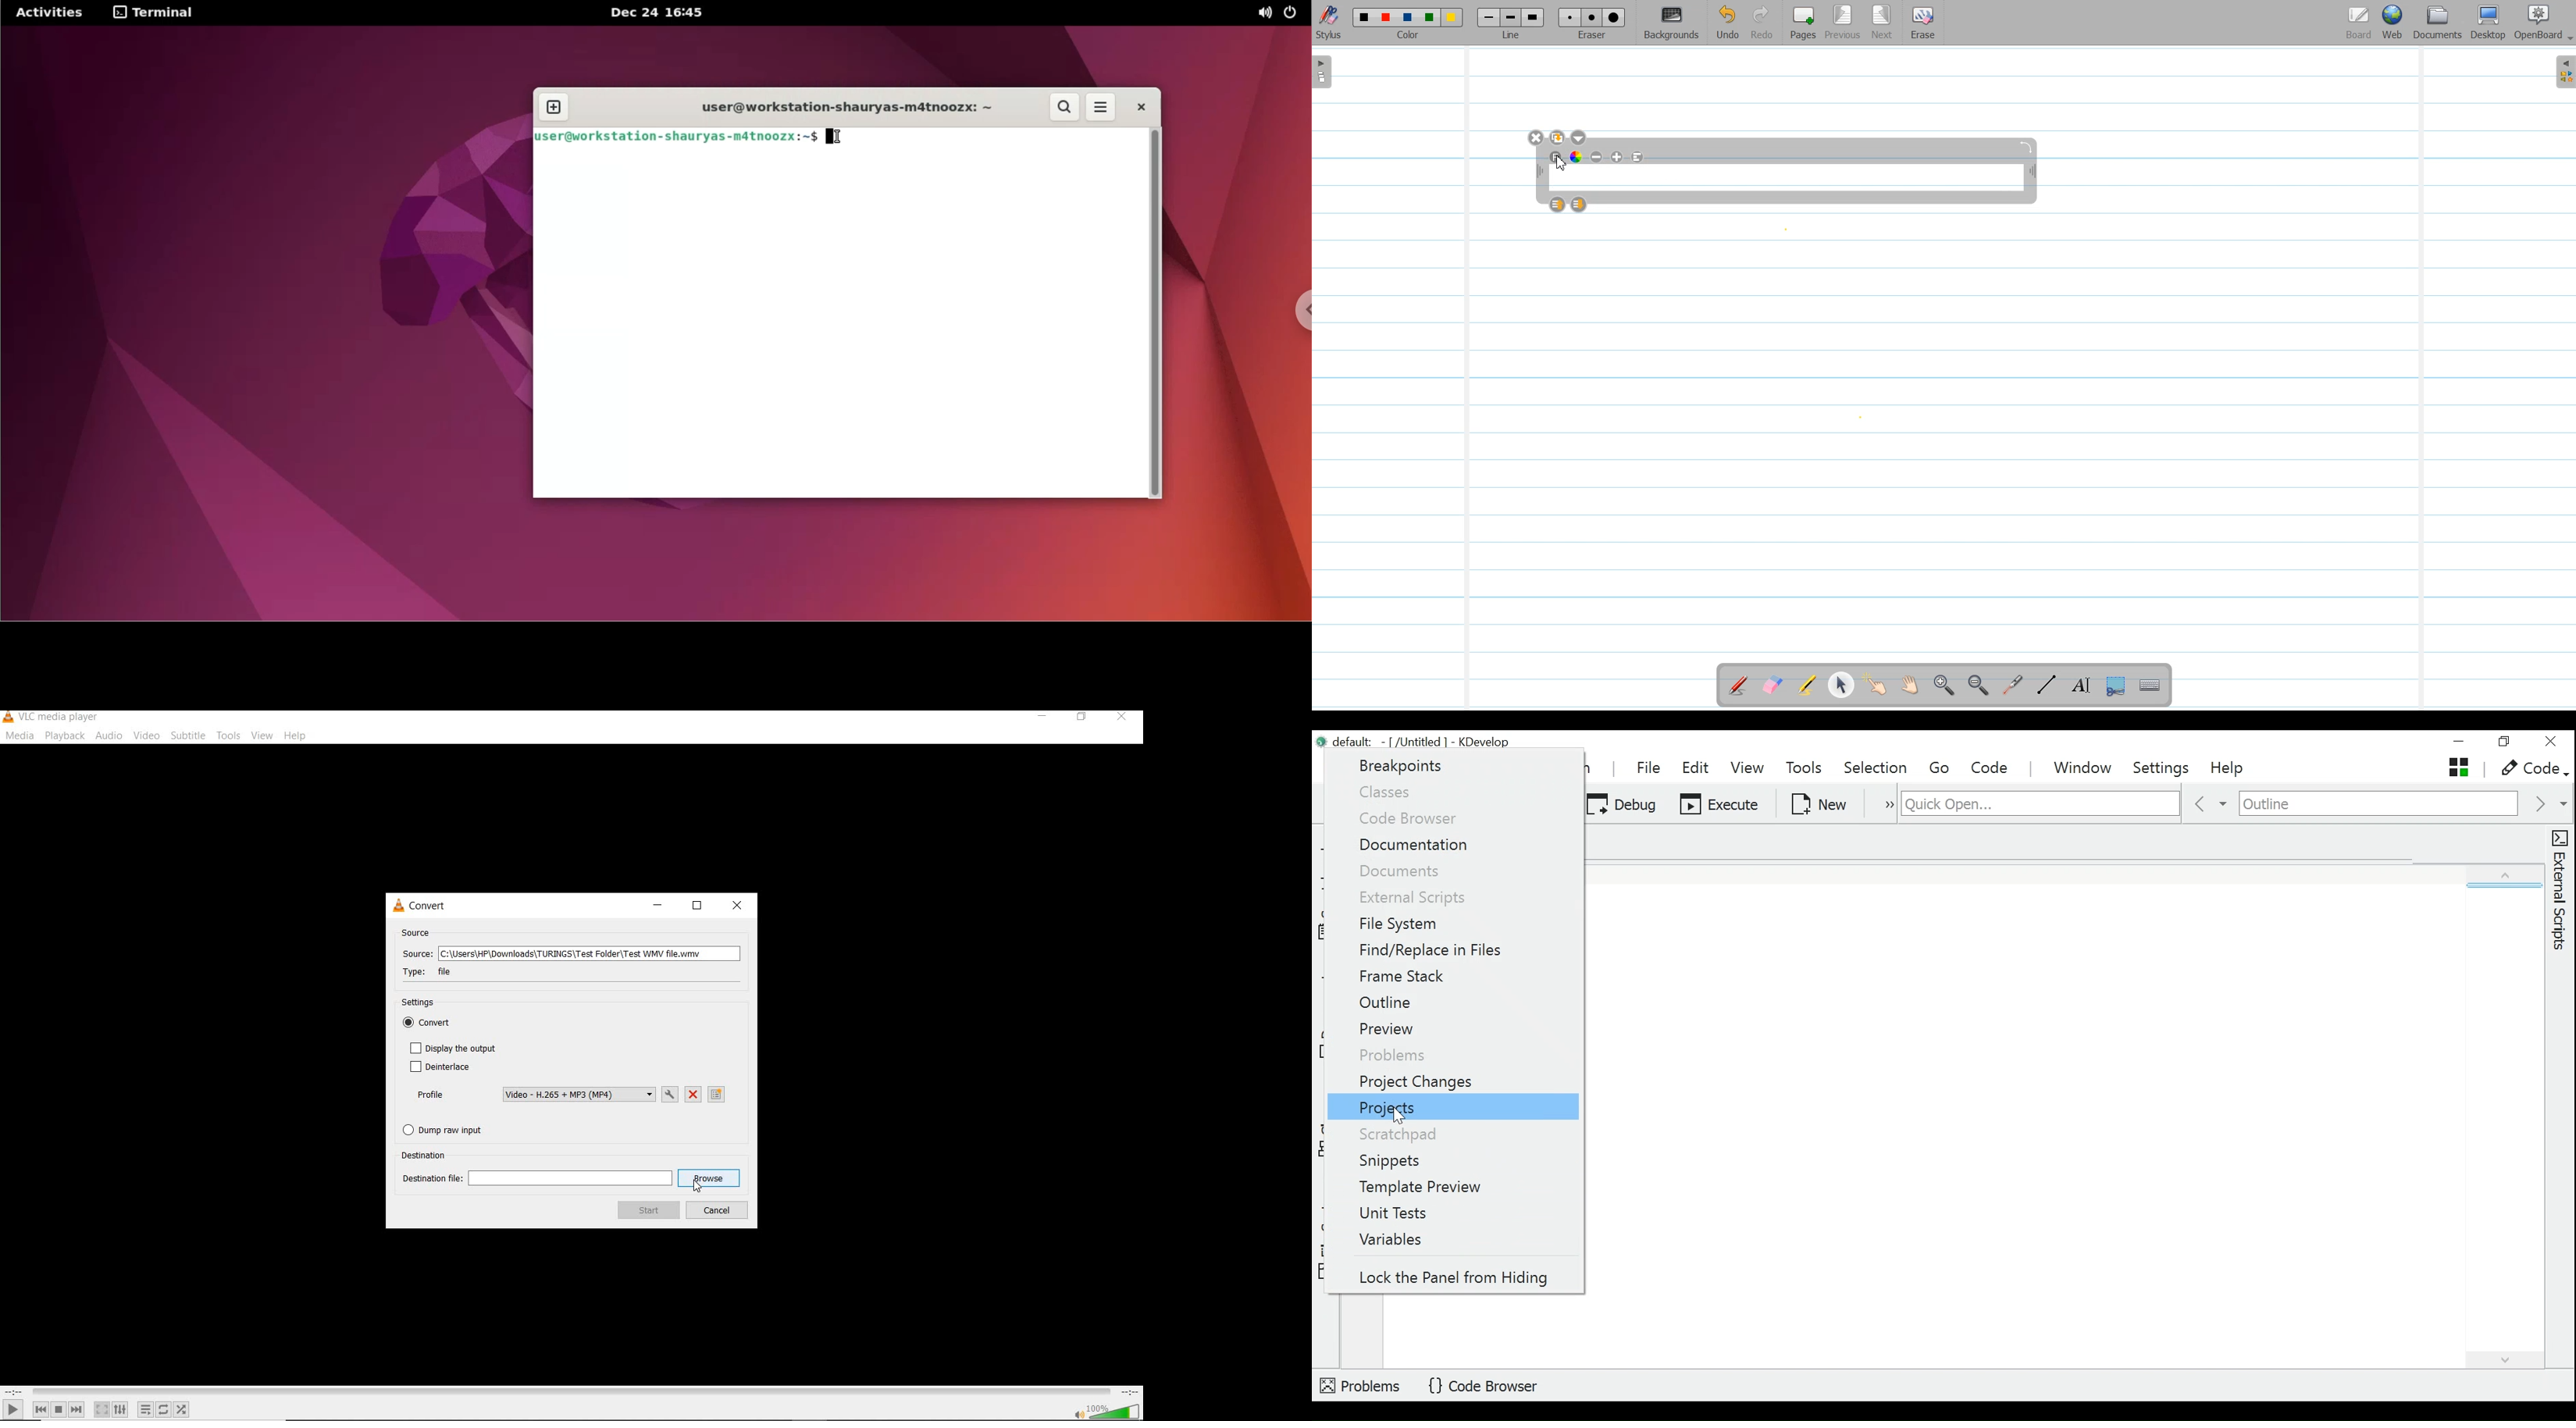  Describe the element at coordinates (569, 955) in the screenshot. I see `SOURCE: test WMV file.wmv` at that location.